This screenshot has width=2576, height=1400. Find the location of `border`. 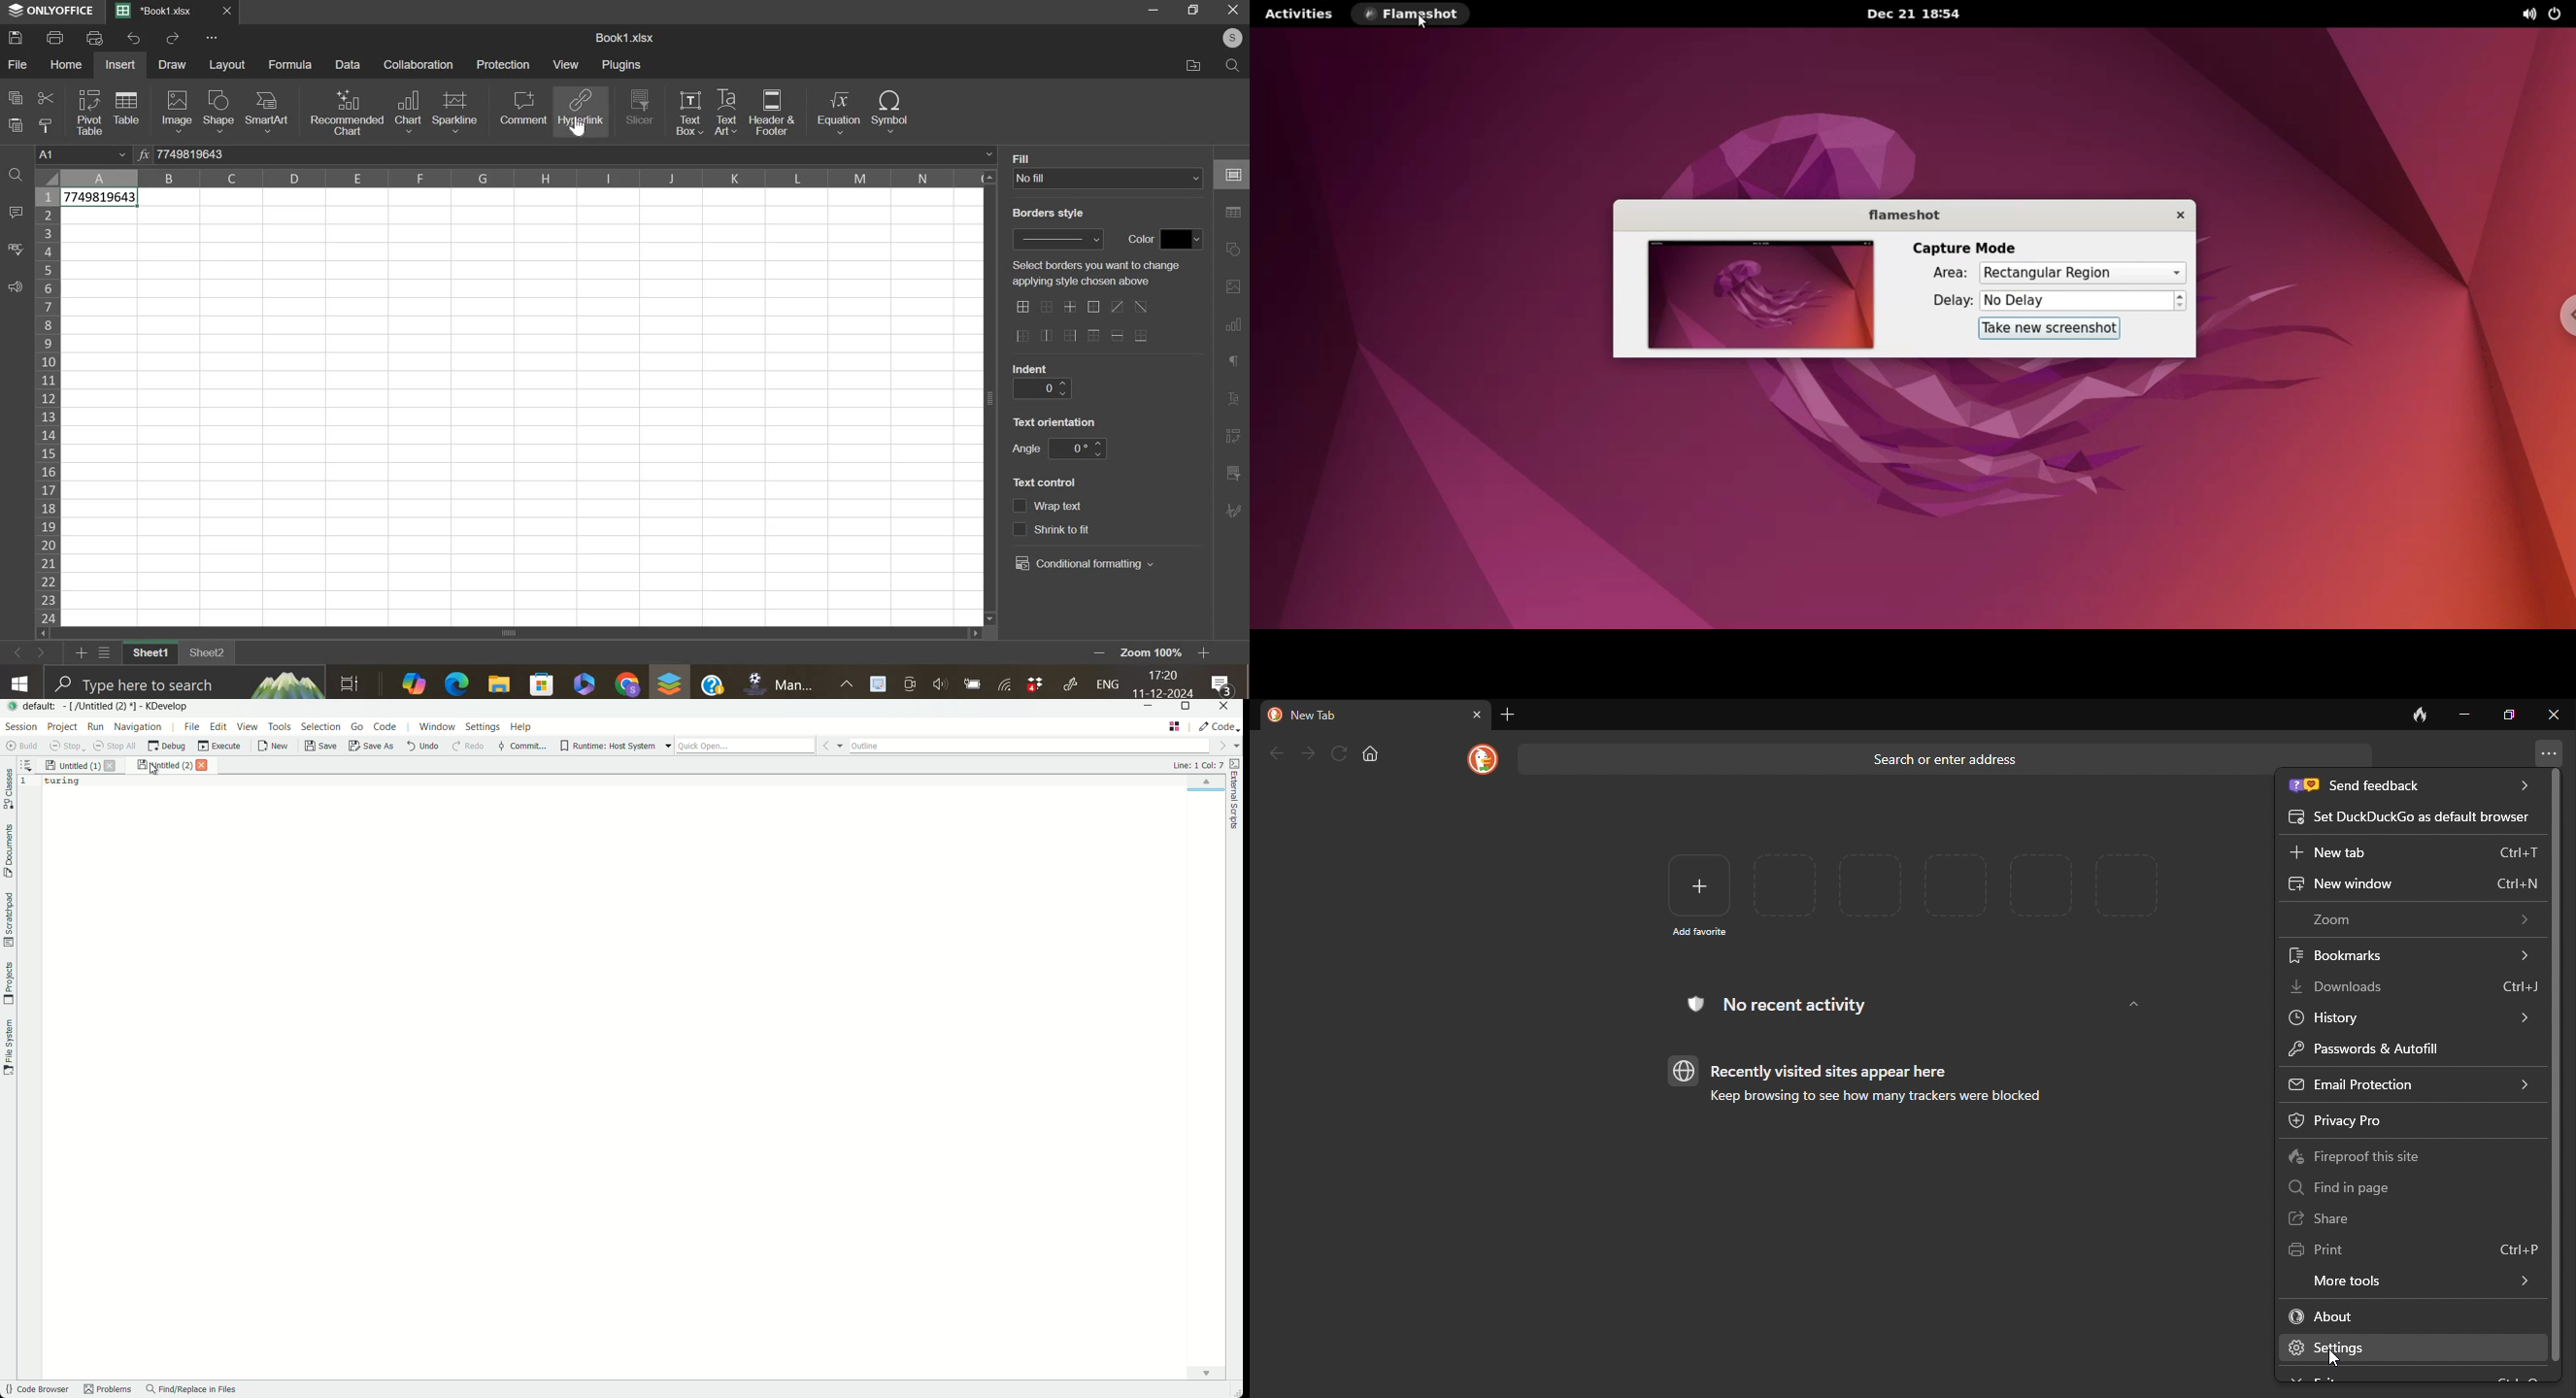

border is located at coordinates (1081, 323).